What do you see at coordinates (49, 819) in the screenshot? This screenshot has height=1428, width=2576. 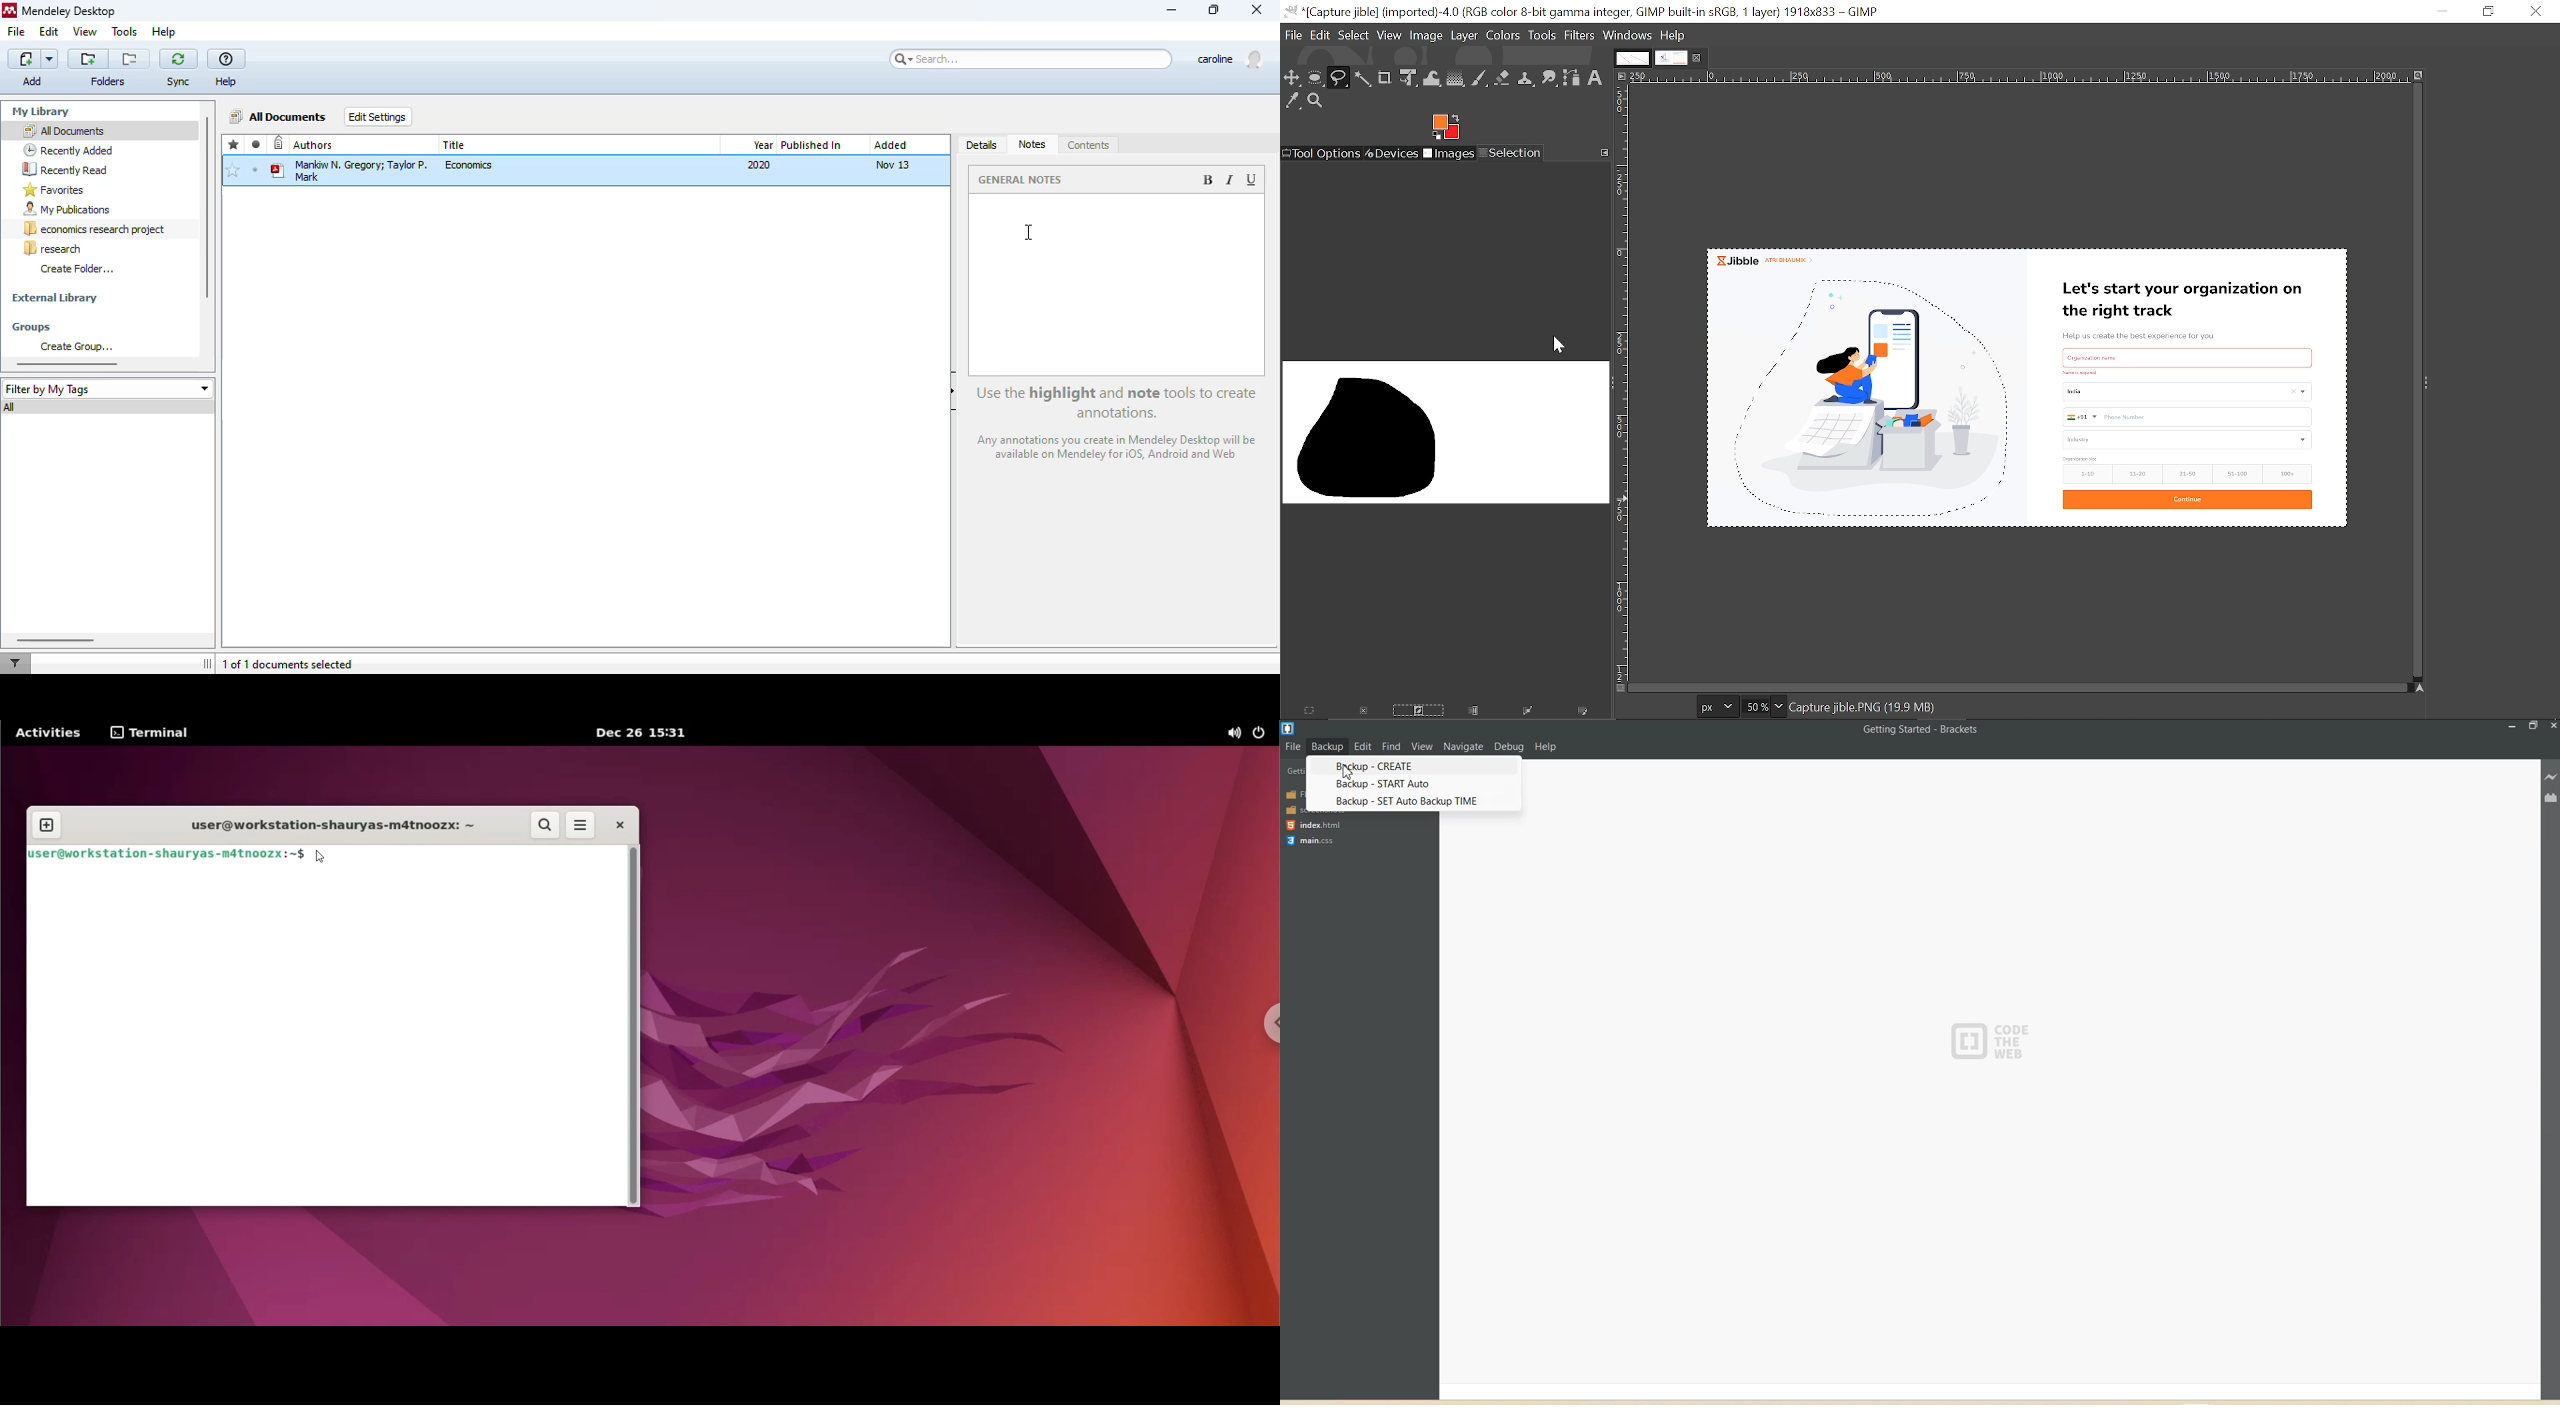 I see `new terminal tab` at bounding box center [49, 819].